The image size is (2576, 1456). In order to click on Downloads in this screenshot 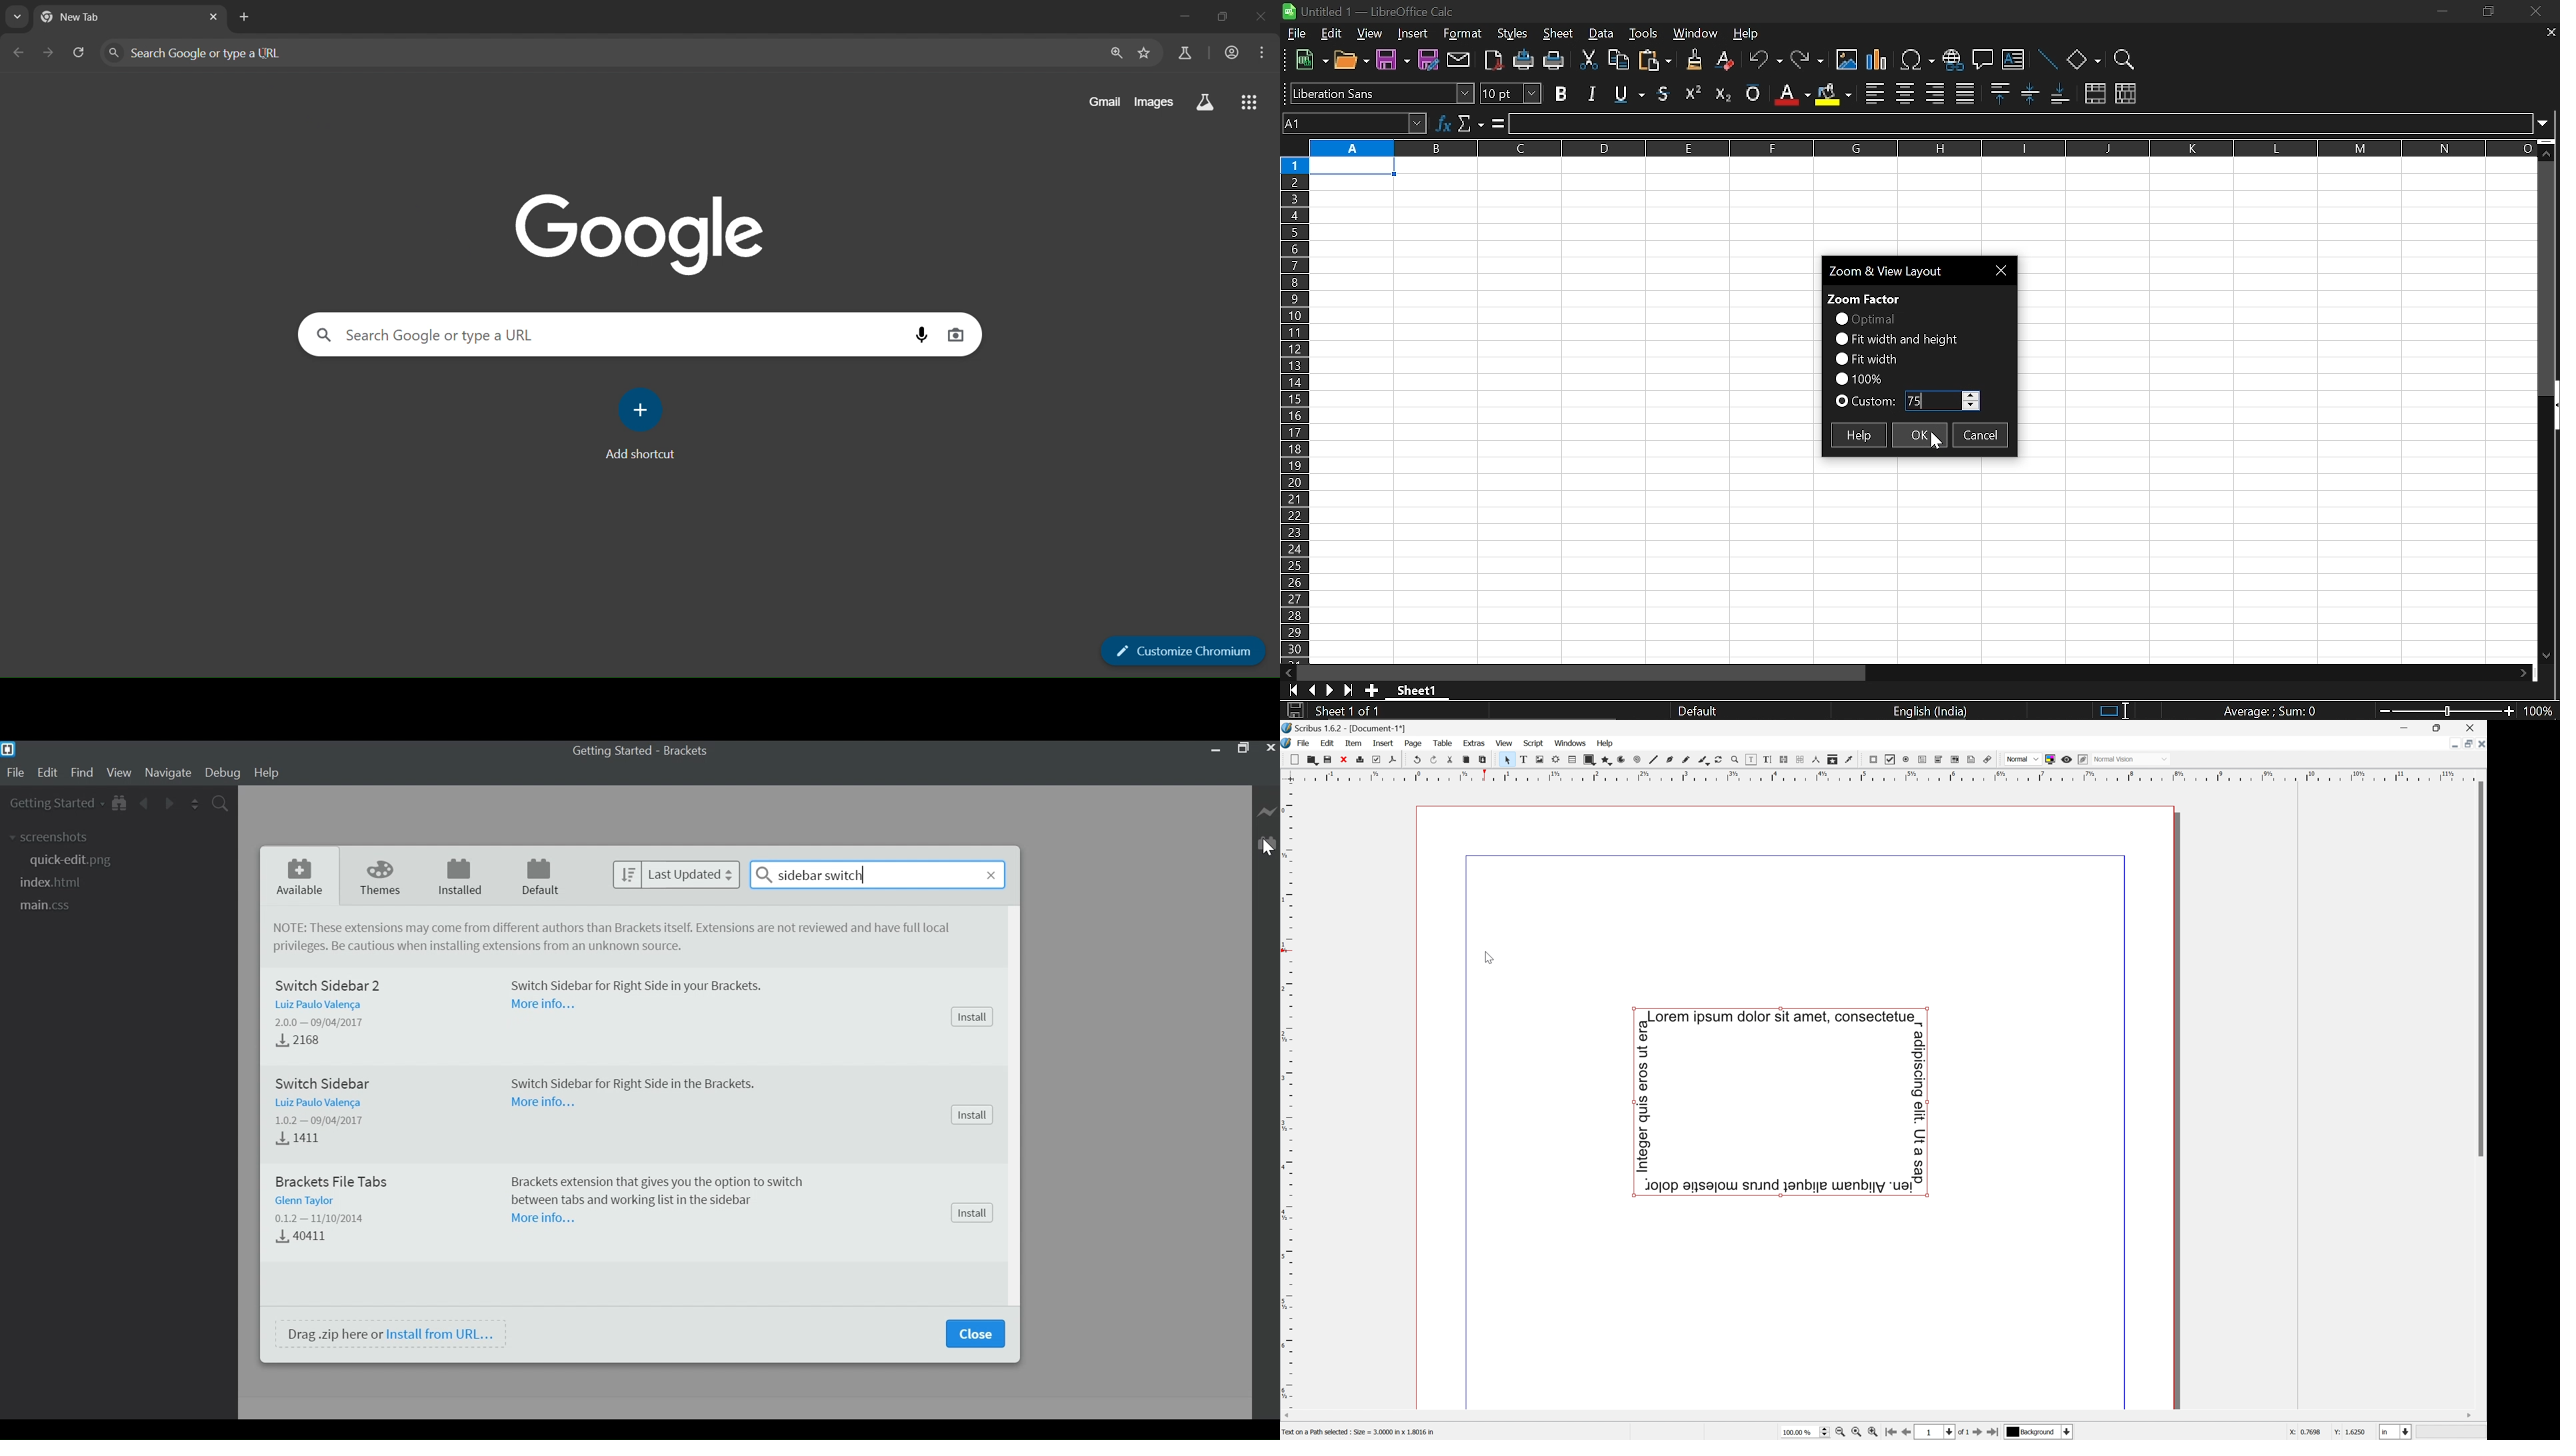, I will do `click(301, 1139)`.